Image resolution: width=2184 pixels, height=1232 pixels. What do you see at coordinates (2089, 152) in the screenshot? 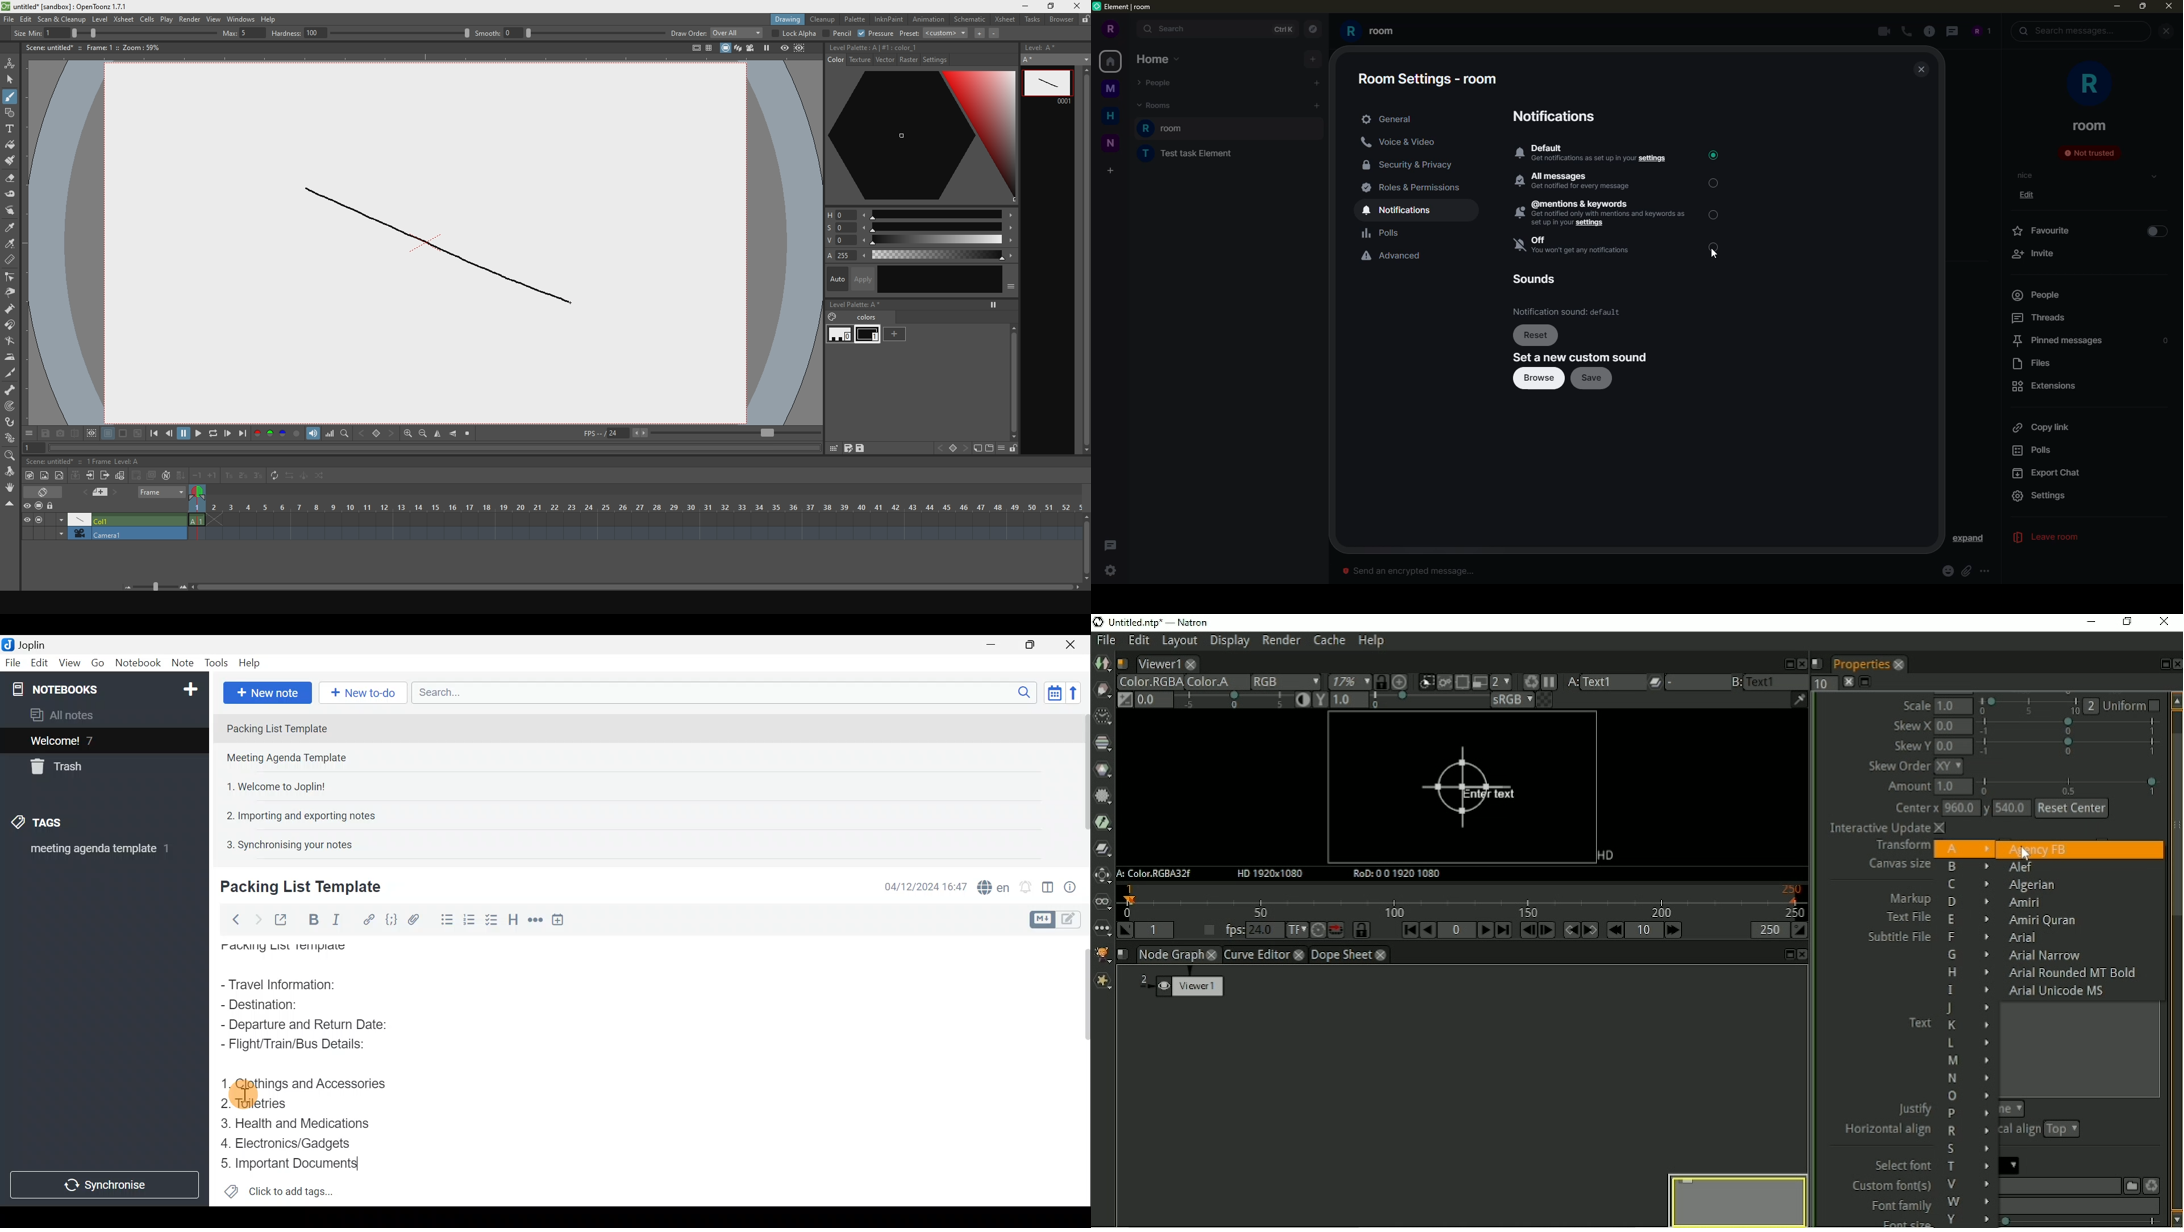
I see `not trusted` at bounding box center [2089, 152].